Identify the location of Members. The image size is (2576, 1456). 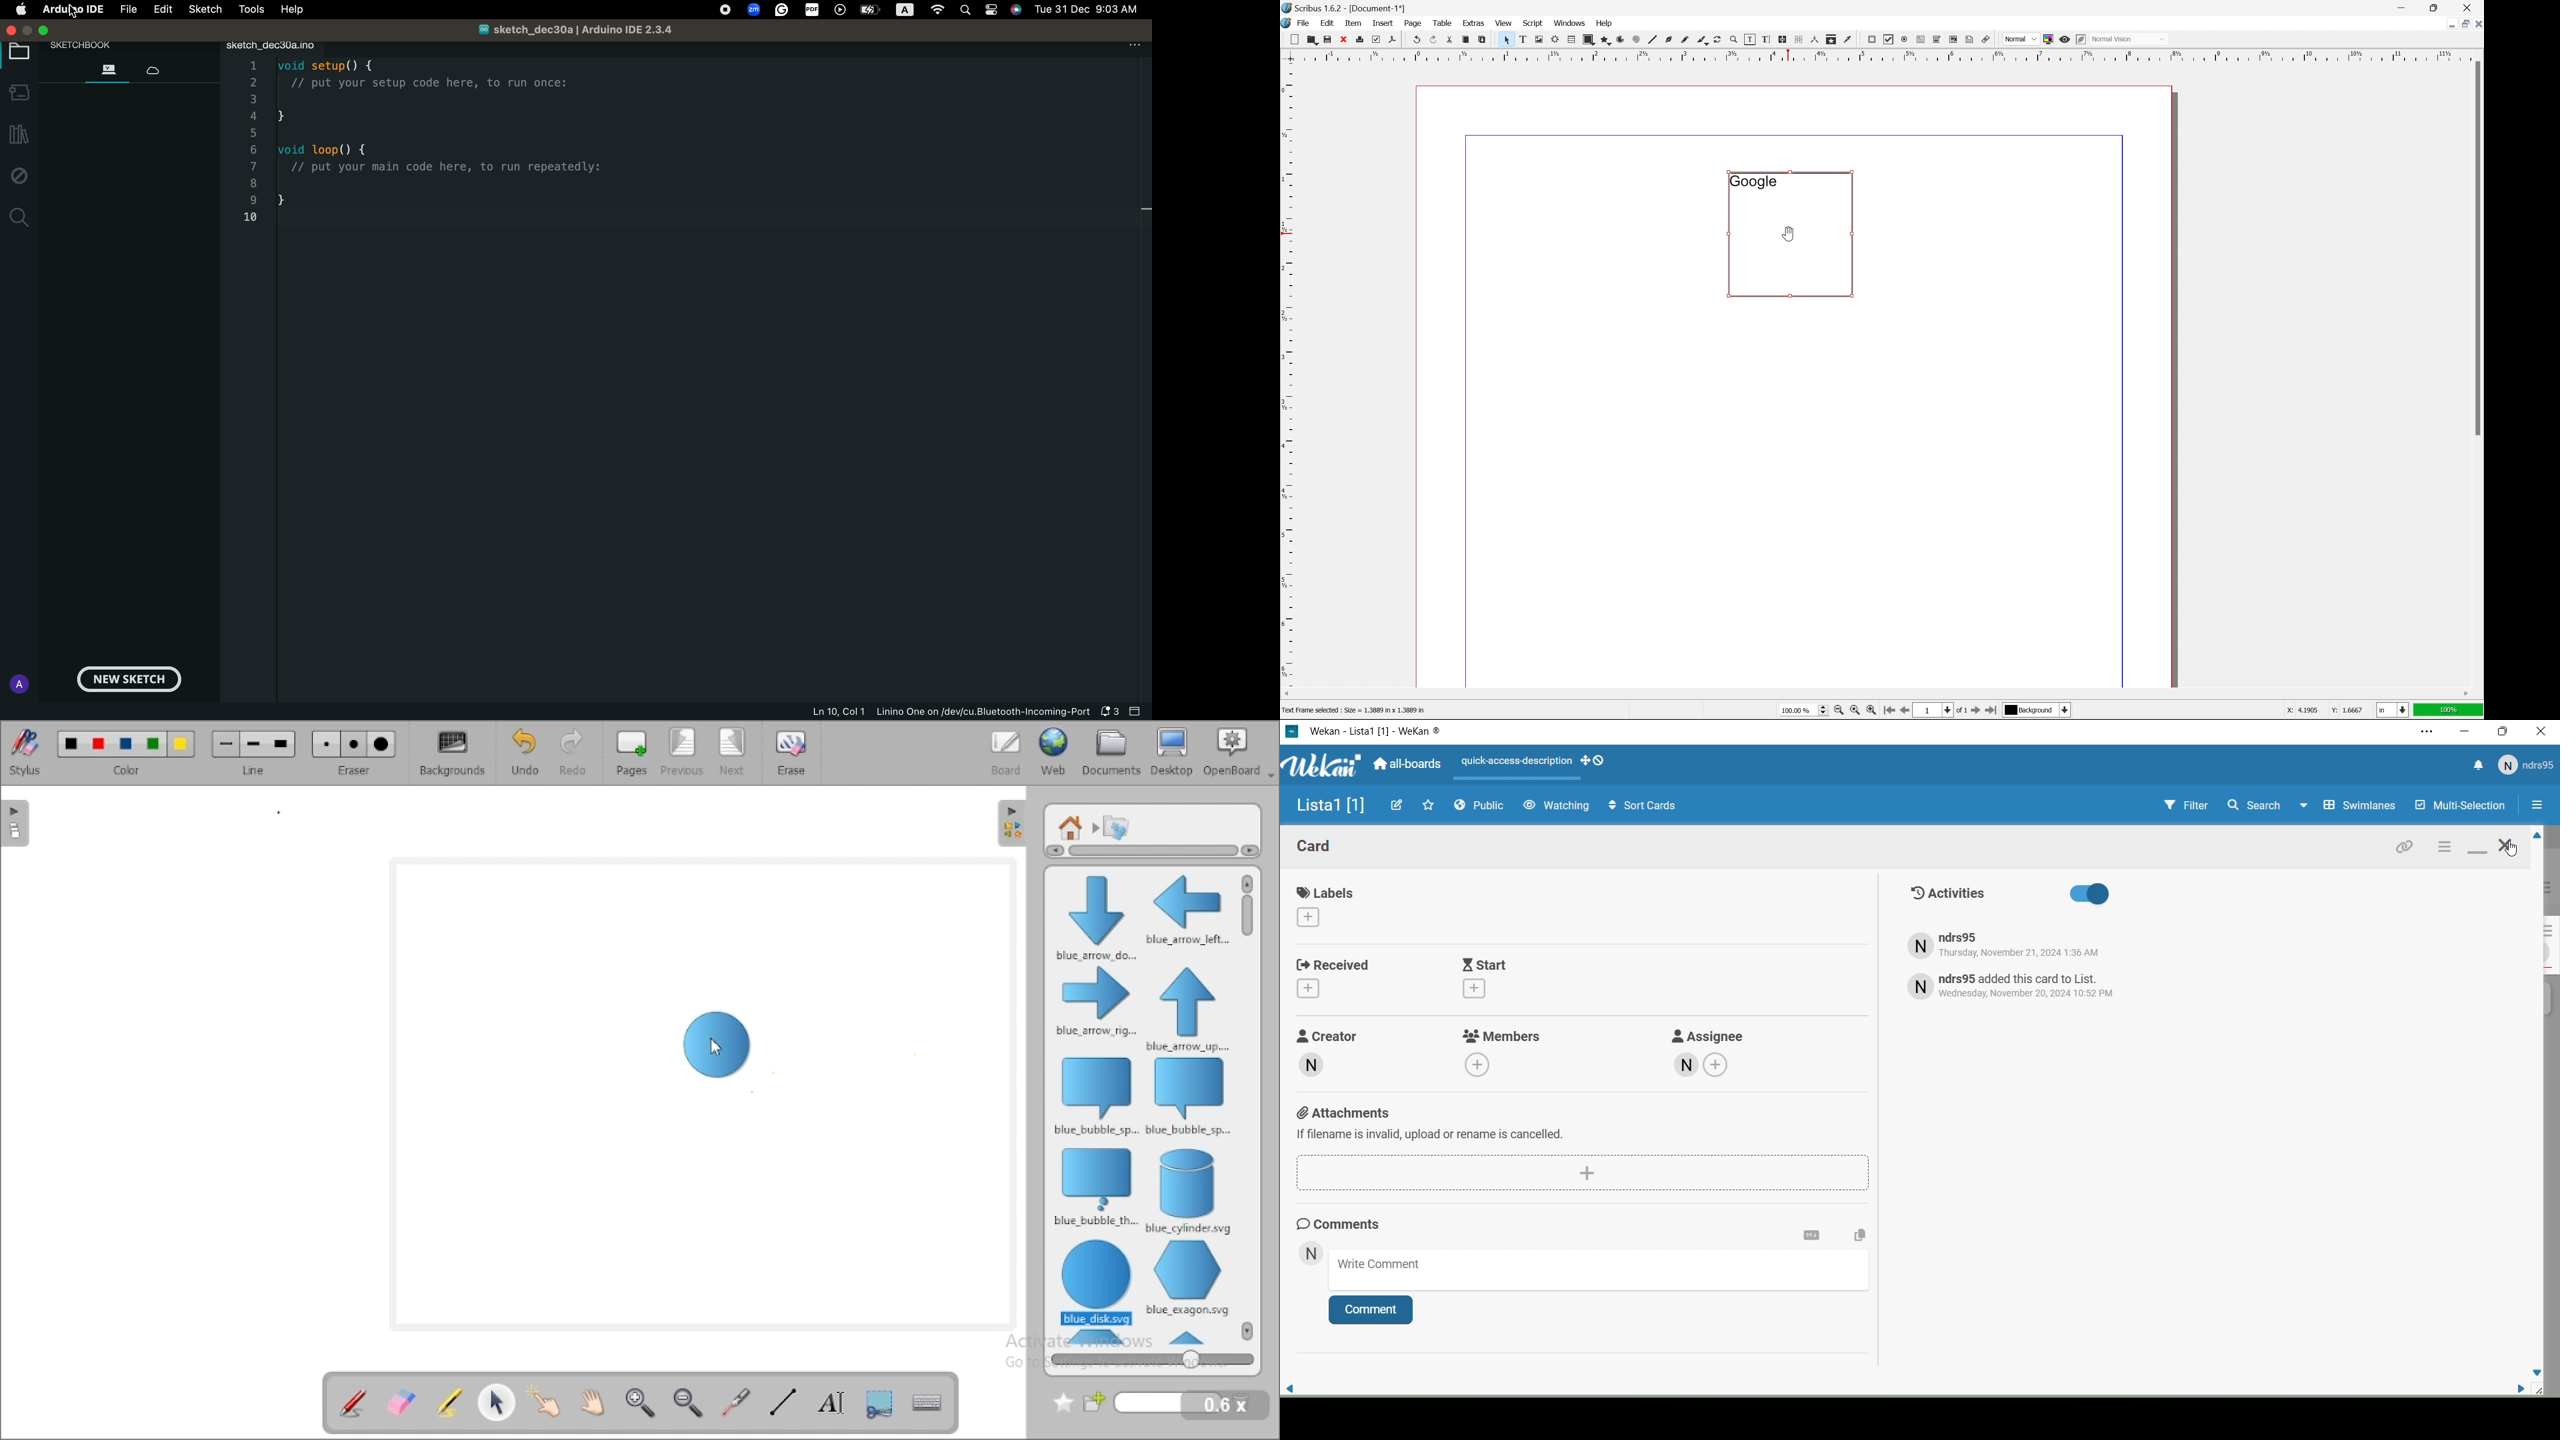
(1505, 1051).